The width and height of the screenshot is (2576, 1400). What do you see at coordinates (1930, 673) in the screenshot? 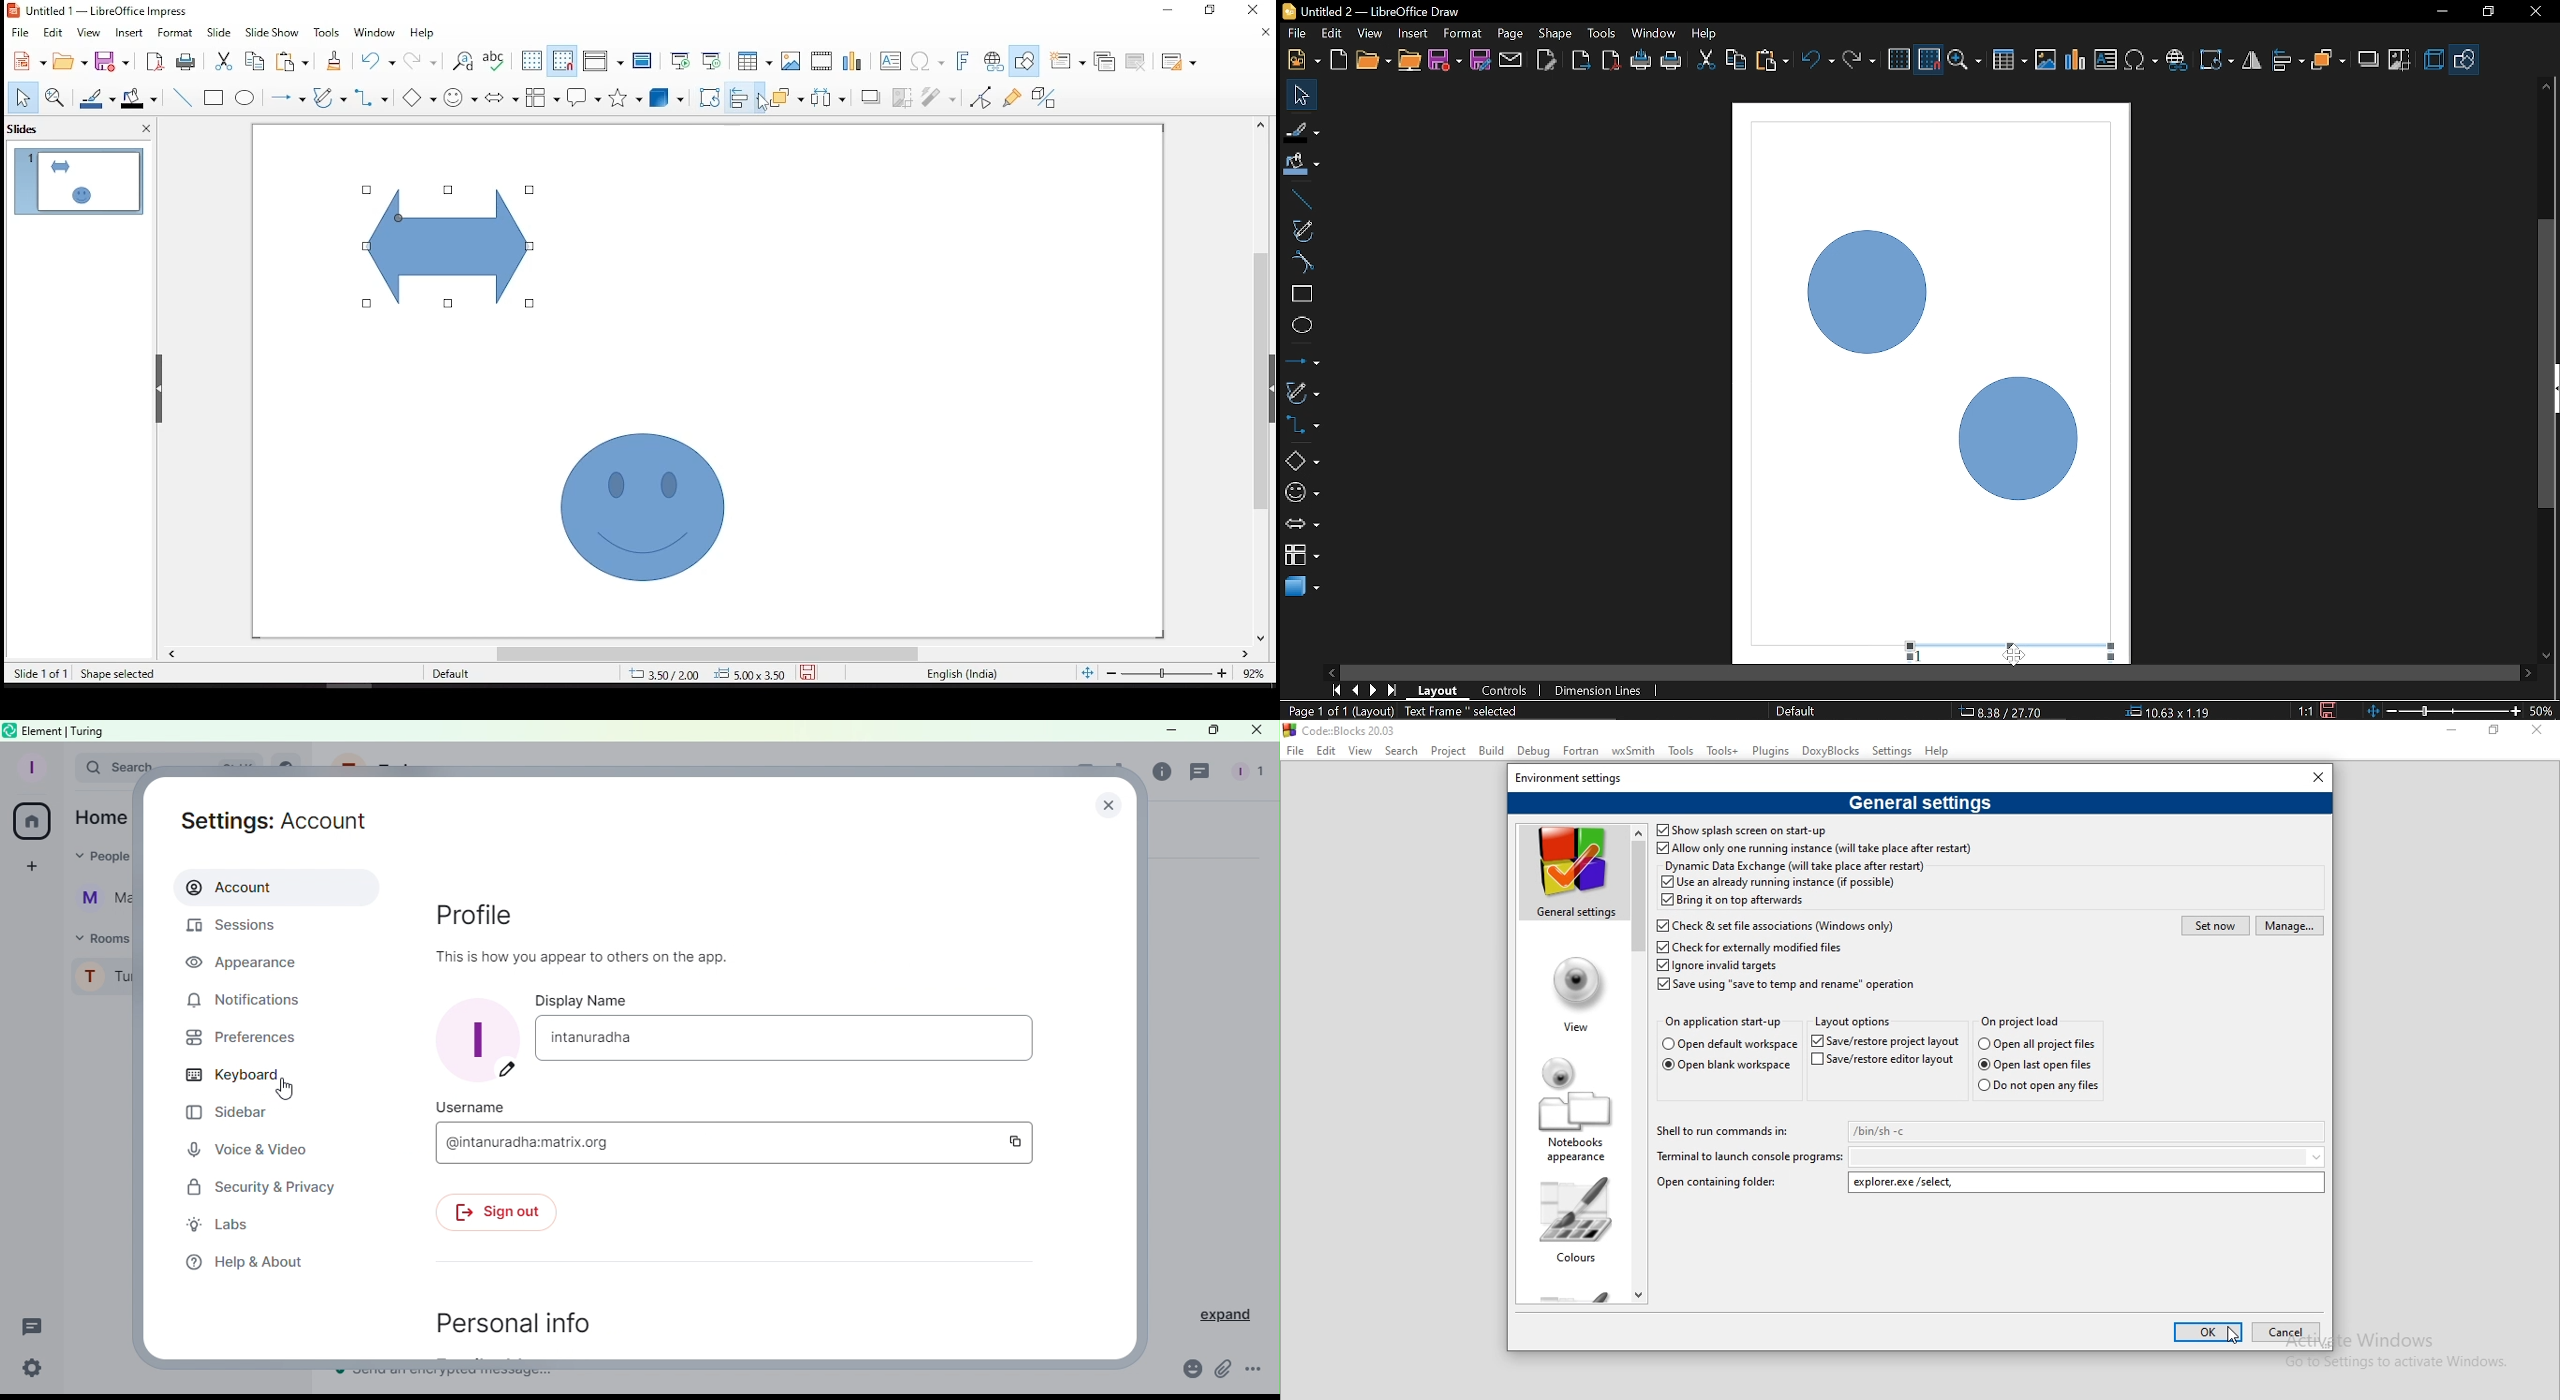
I see `Horizontal scrollbar` at bounding box center [1930, 673].